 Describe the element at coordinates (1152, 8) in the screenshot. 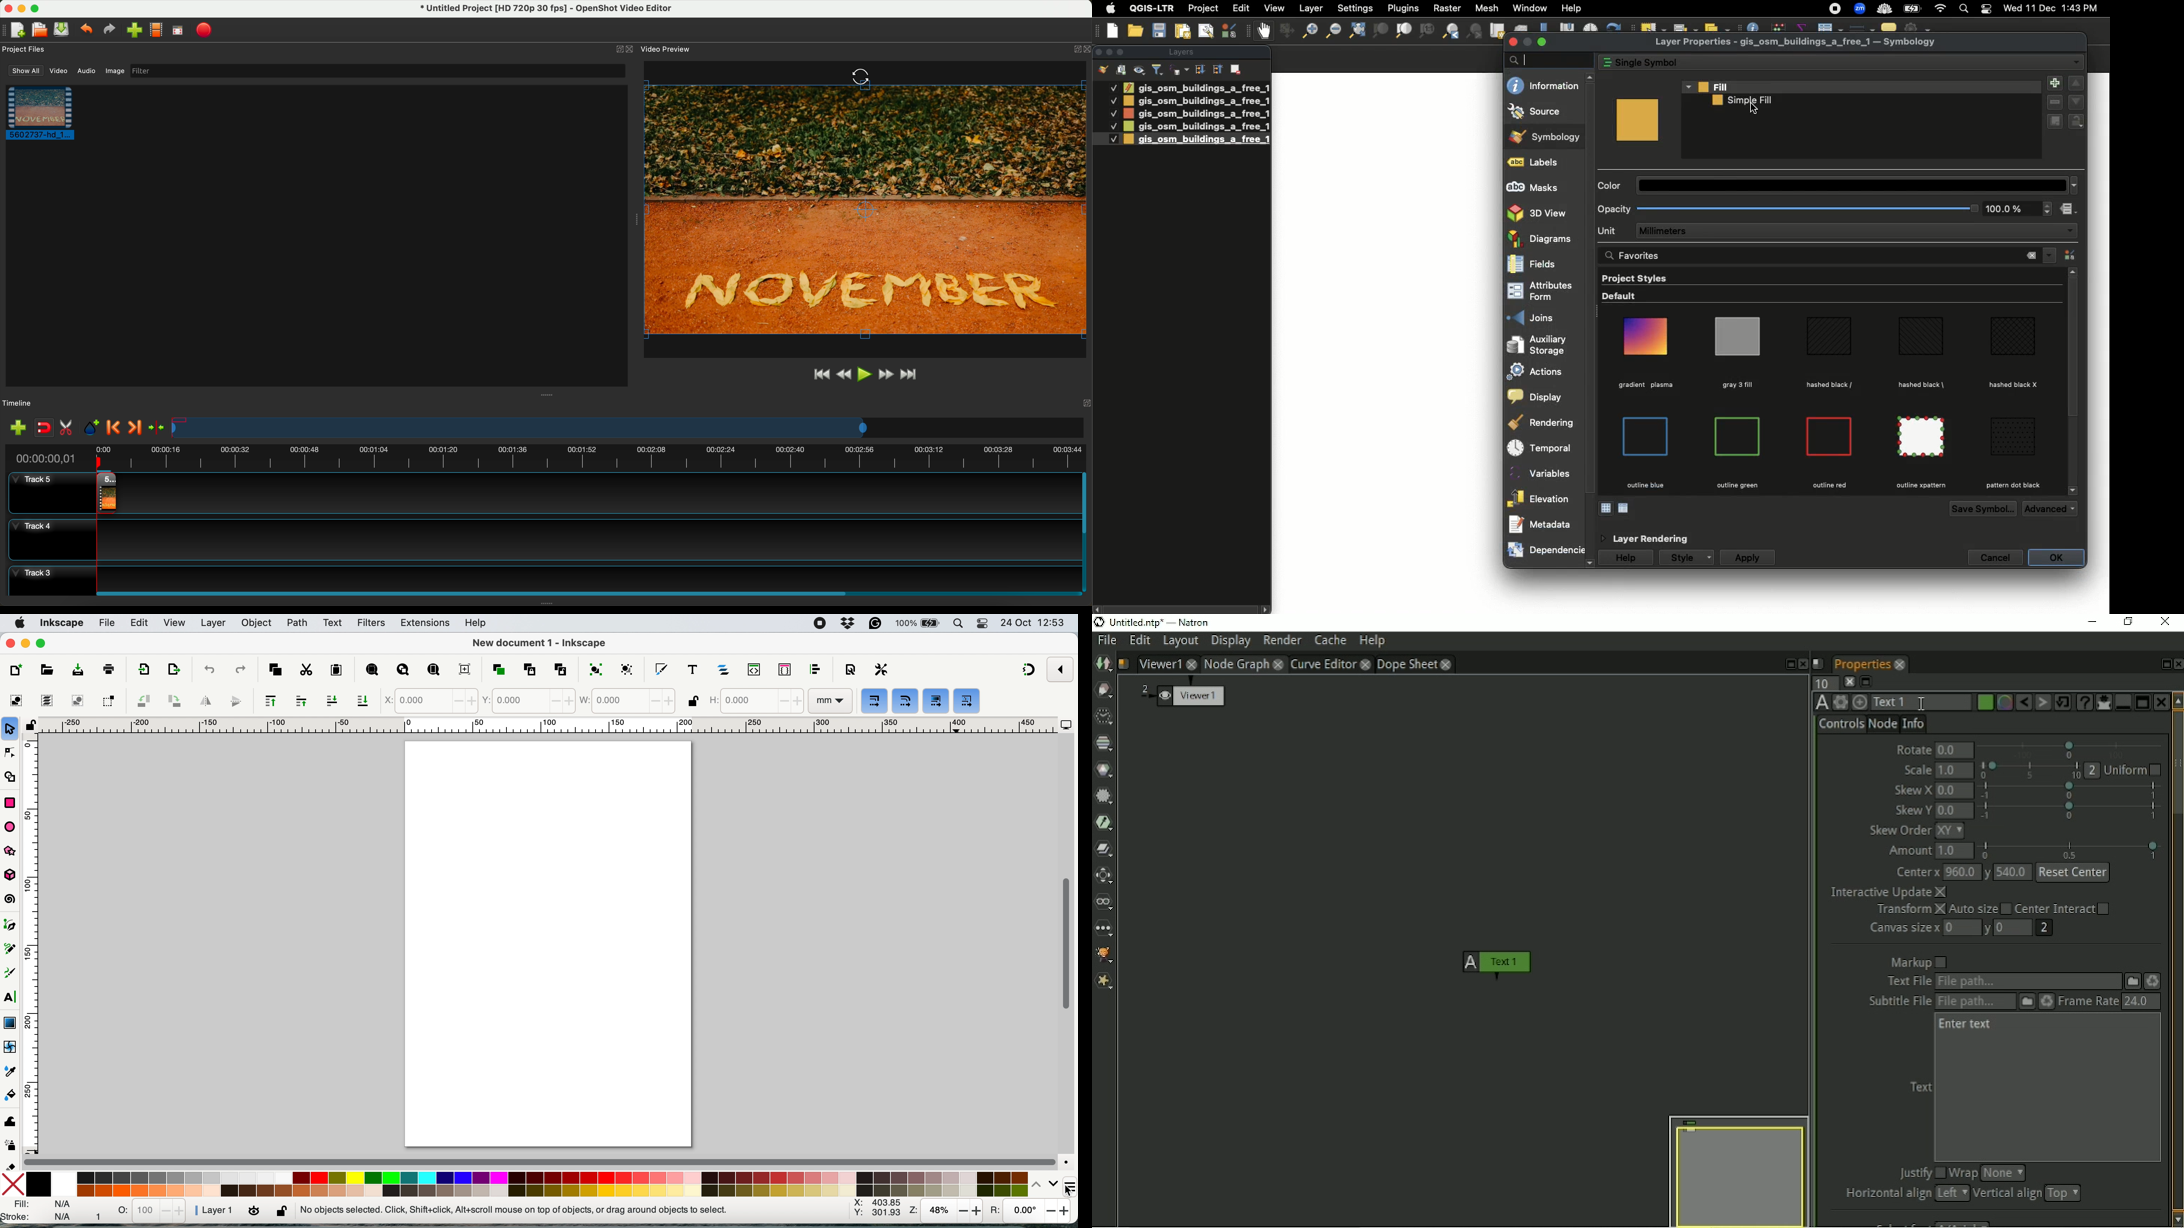

I see `QGIS-LTR` at that location.